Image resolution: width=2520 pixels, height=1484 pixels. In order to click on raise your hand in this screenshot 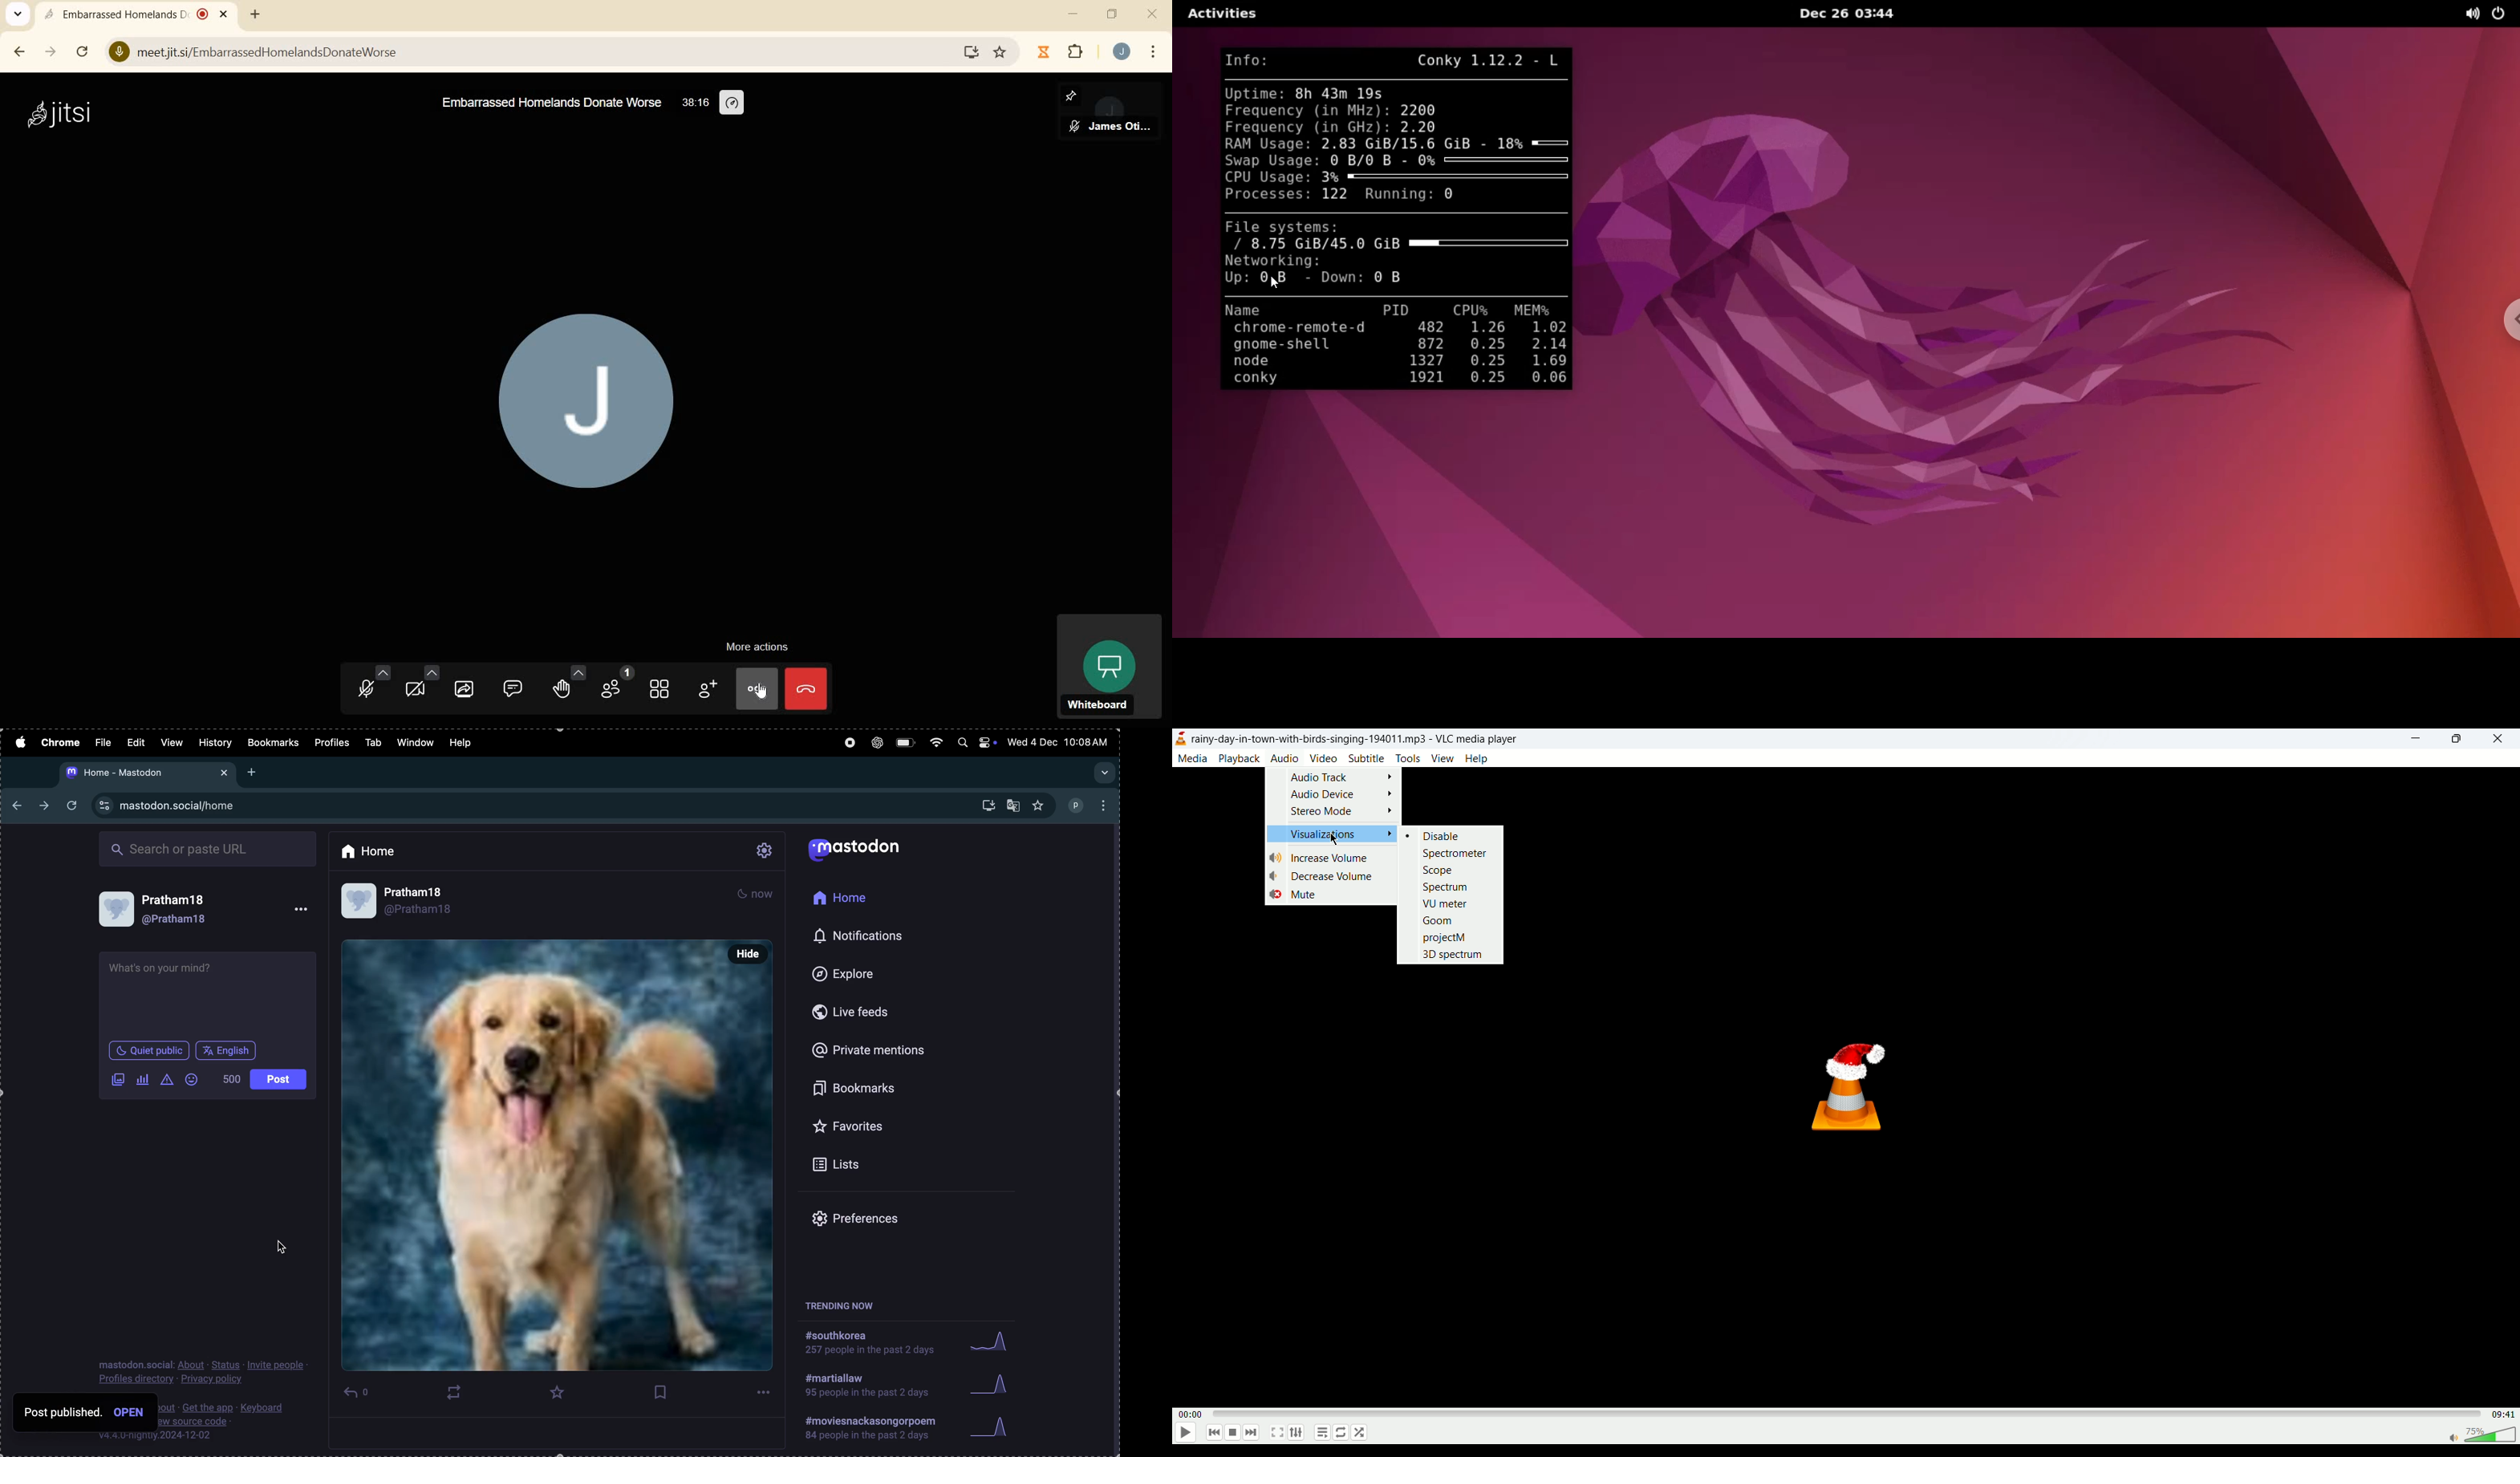, I will do `click(569, 685)`.